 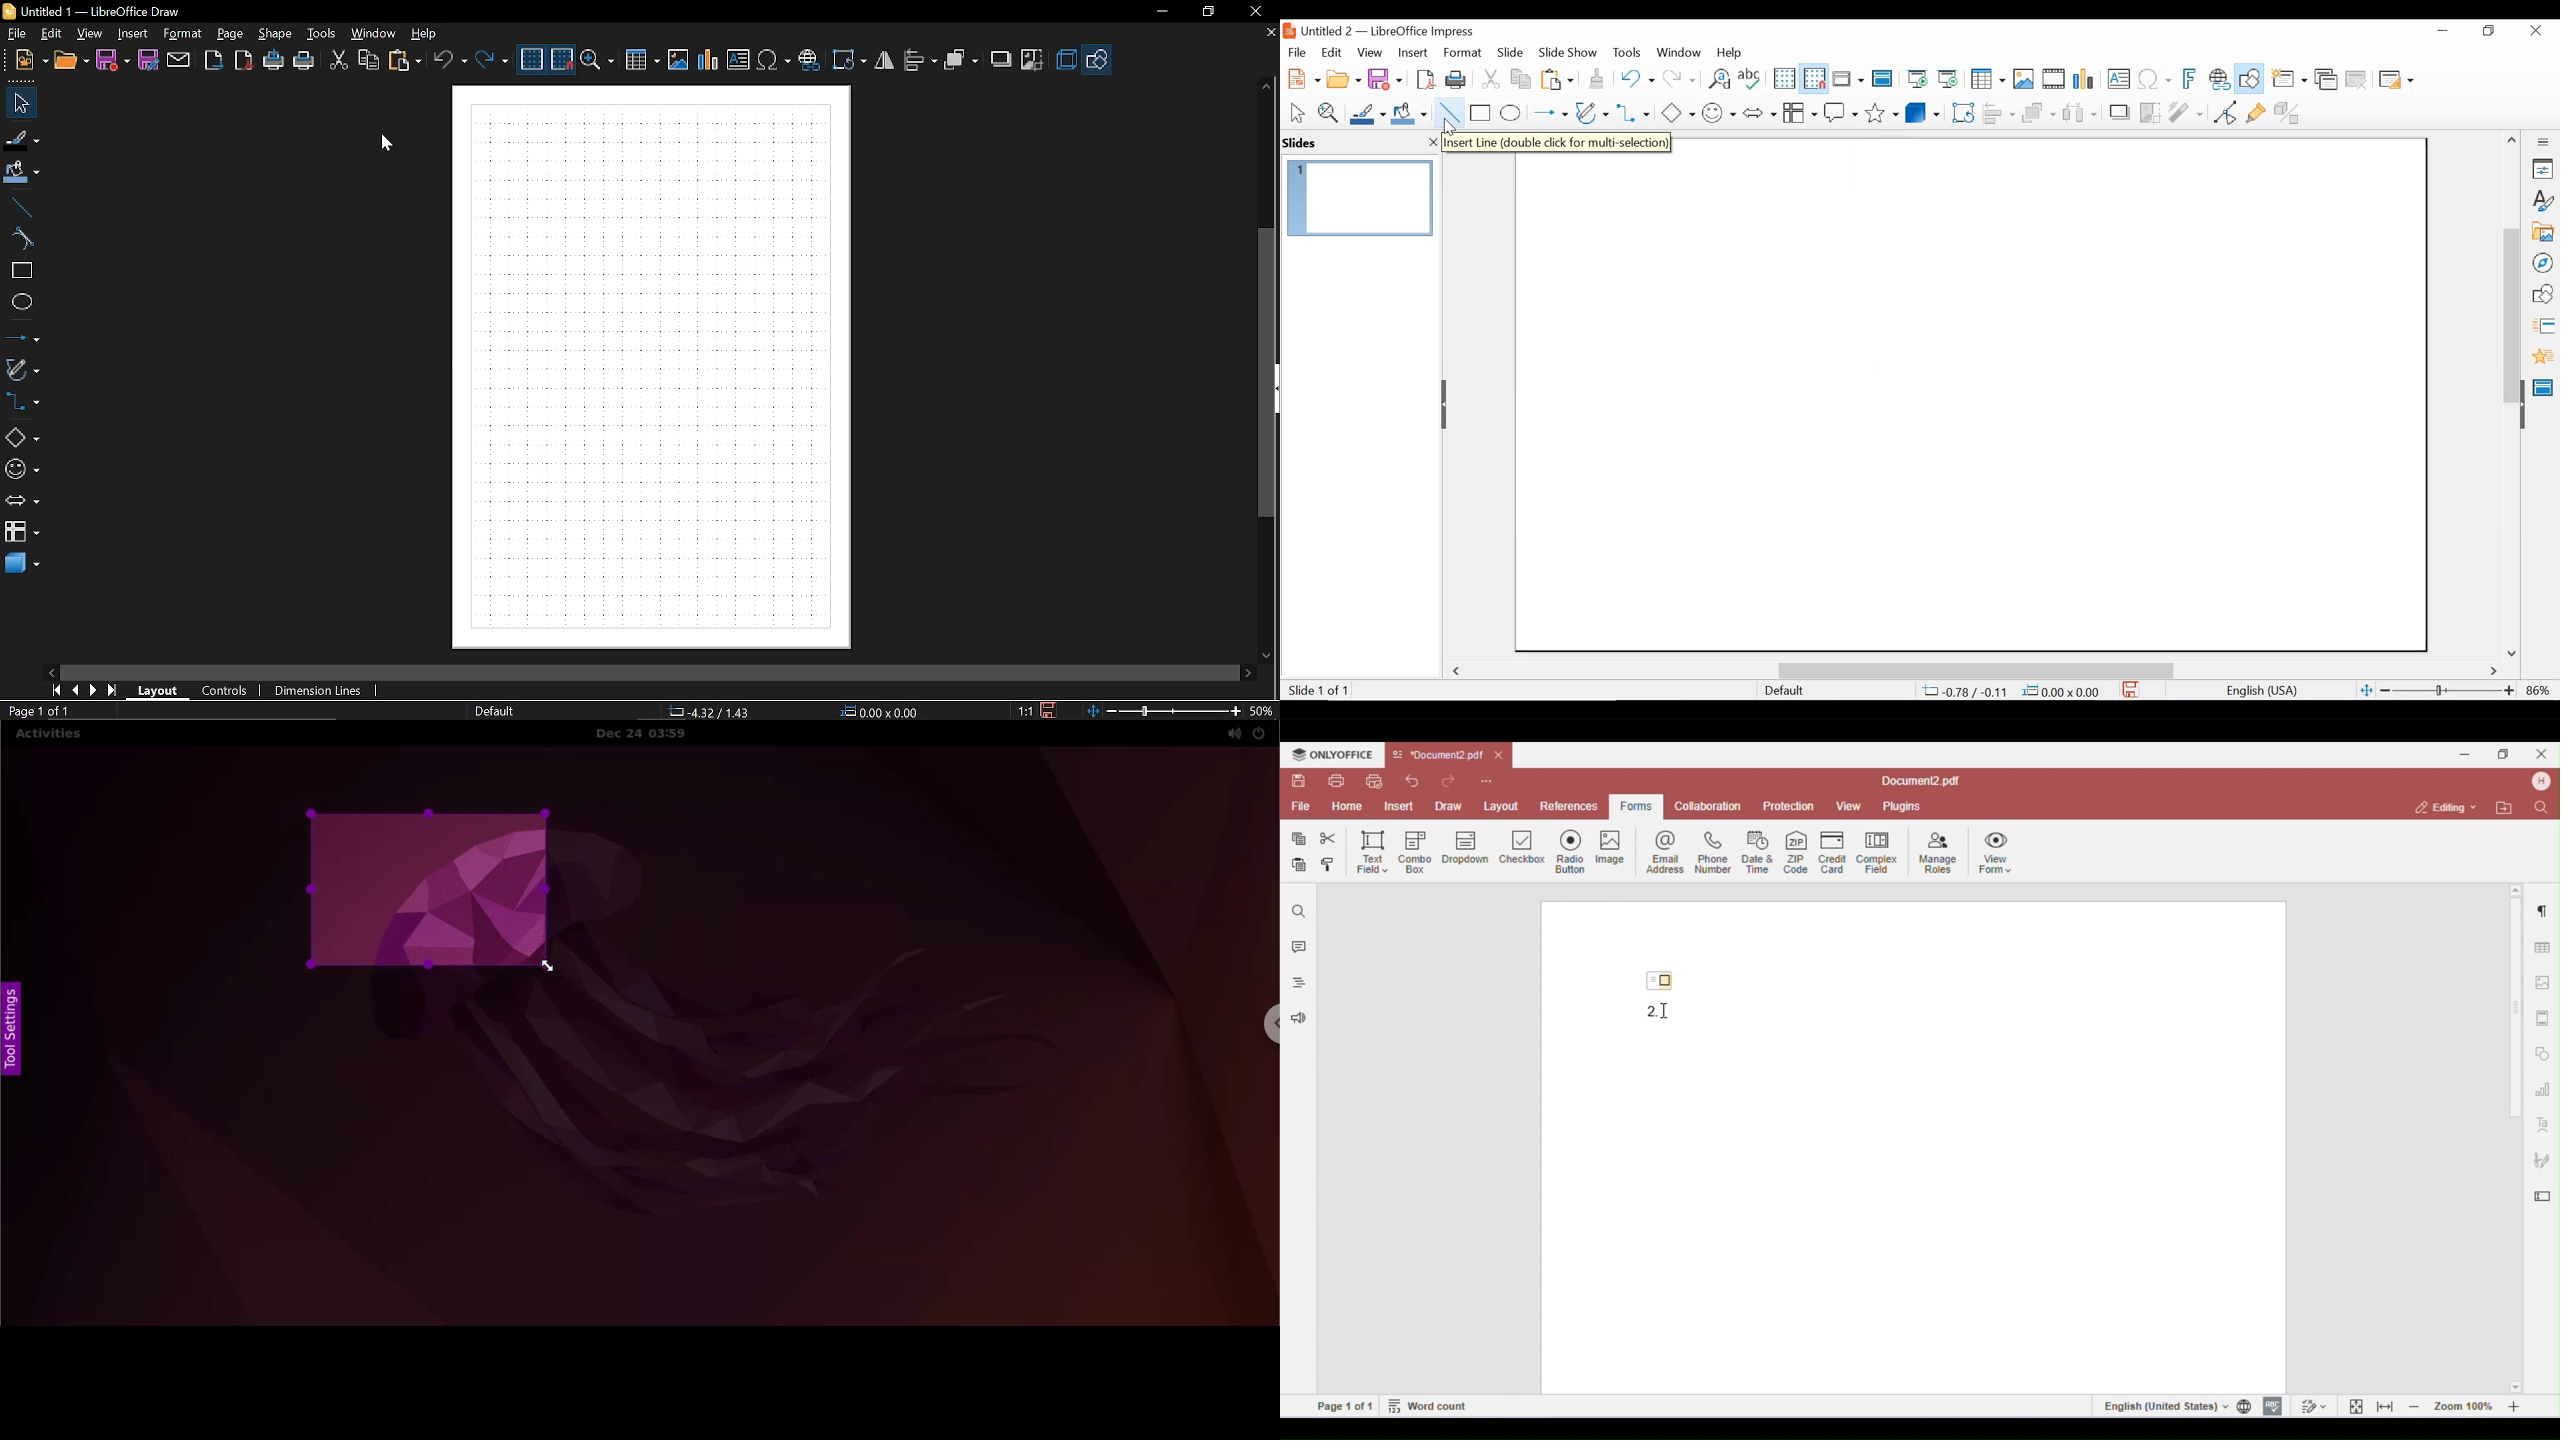 What do you see at coordinates (1409, 113) in the screenshot?
I see `Fill Color` at bounding box center [1409, 113].